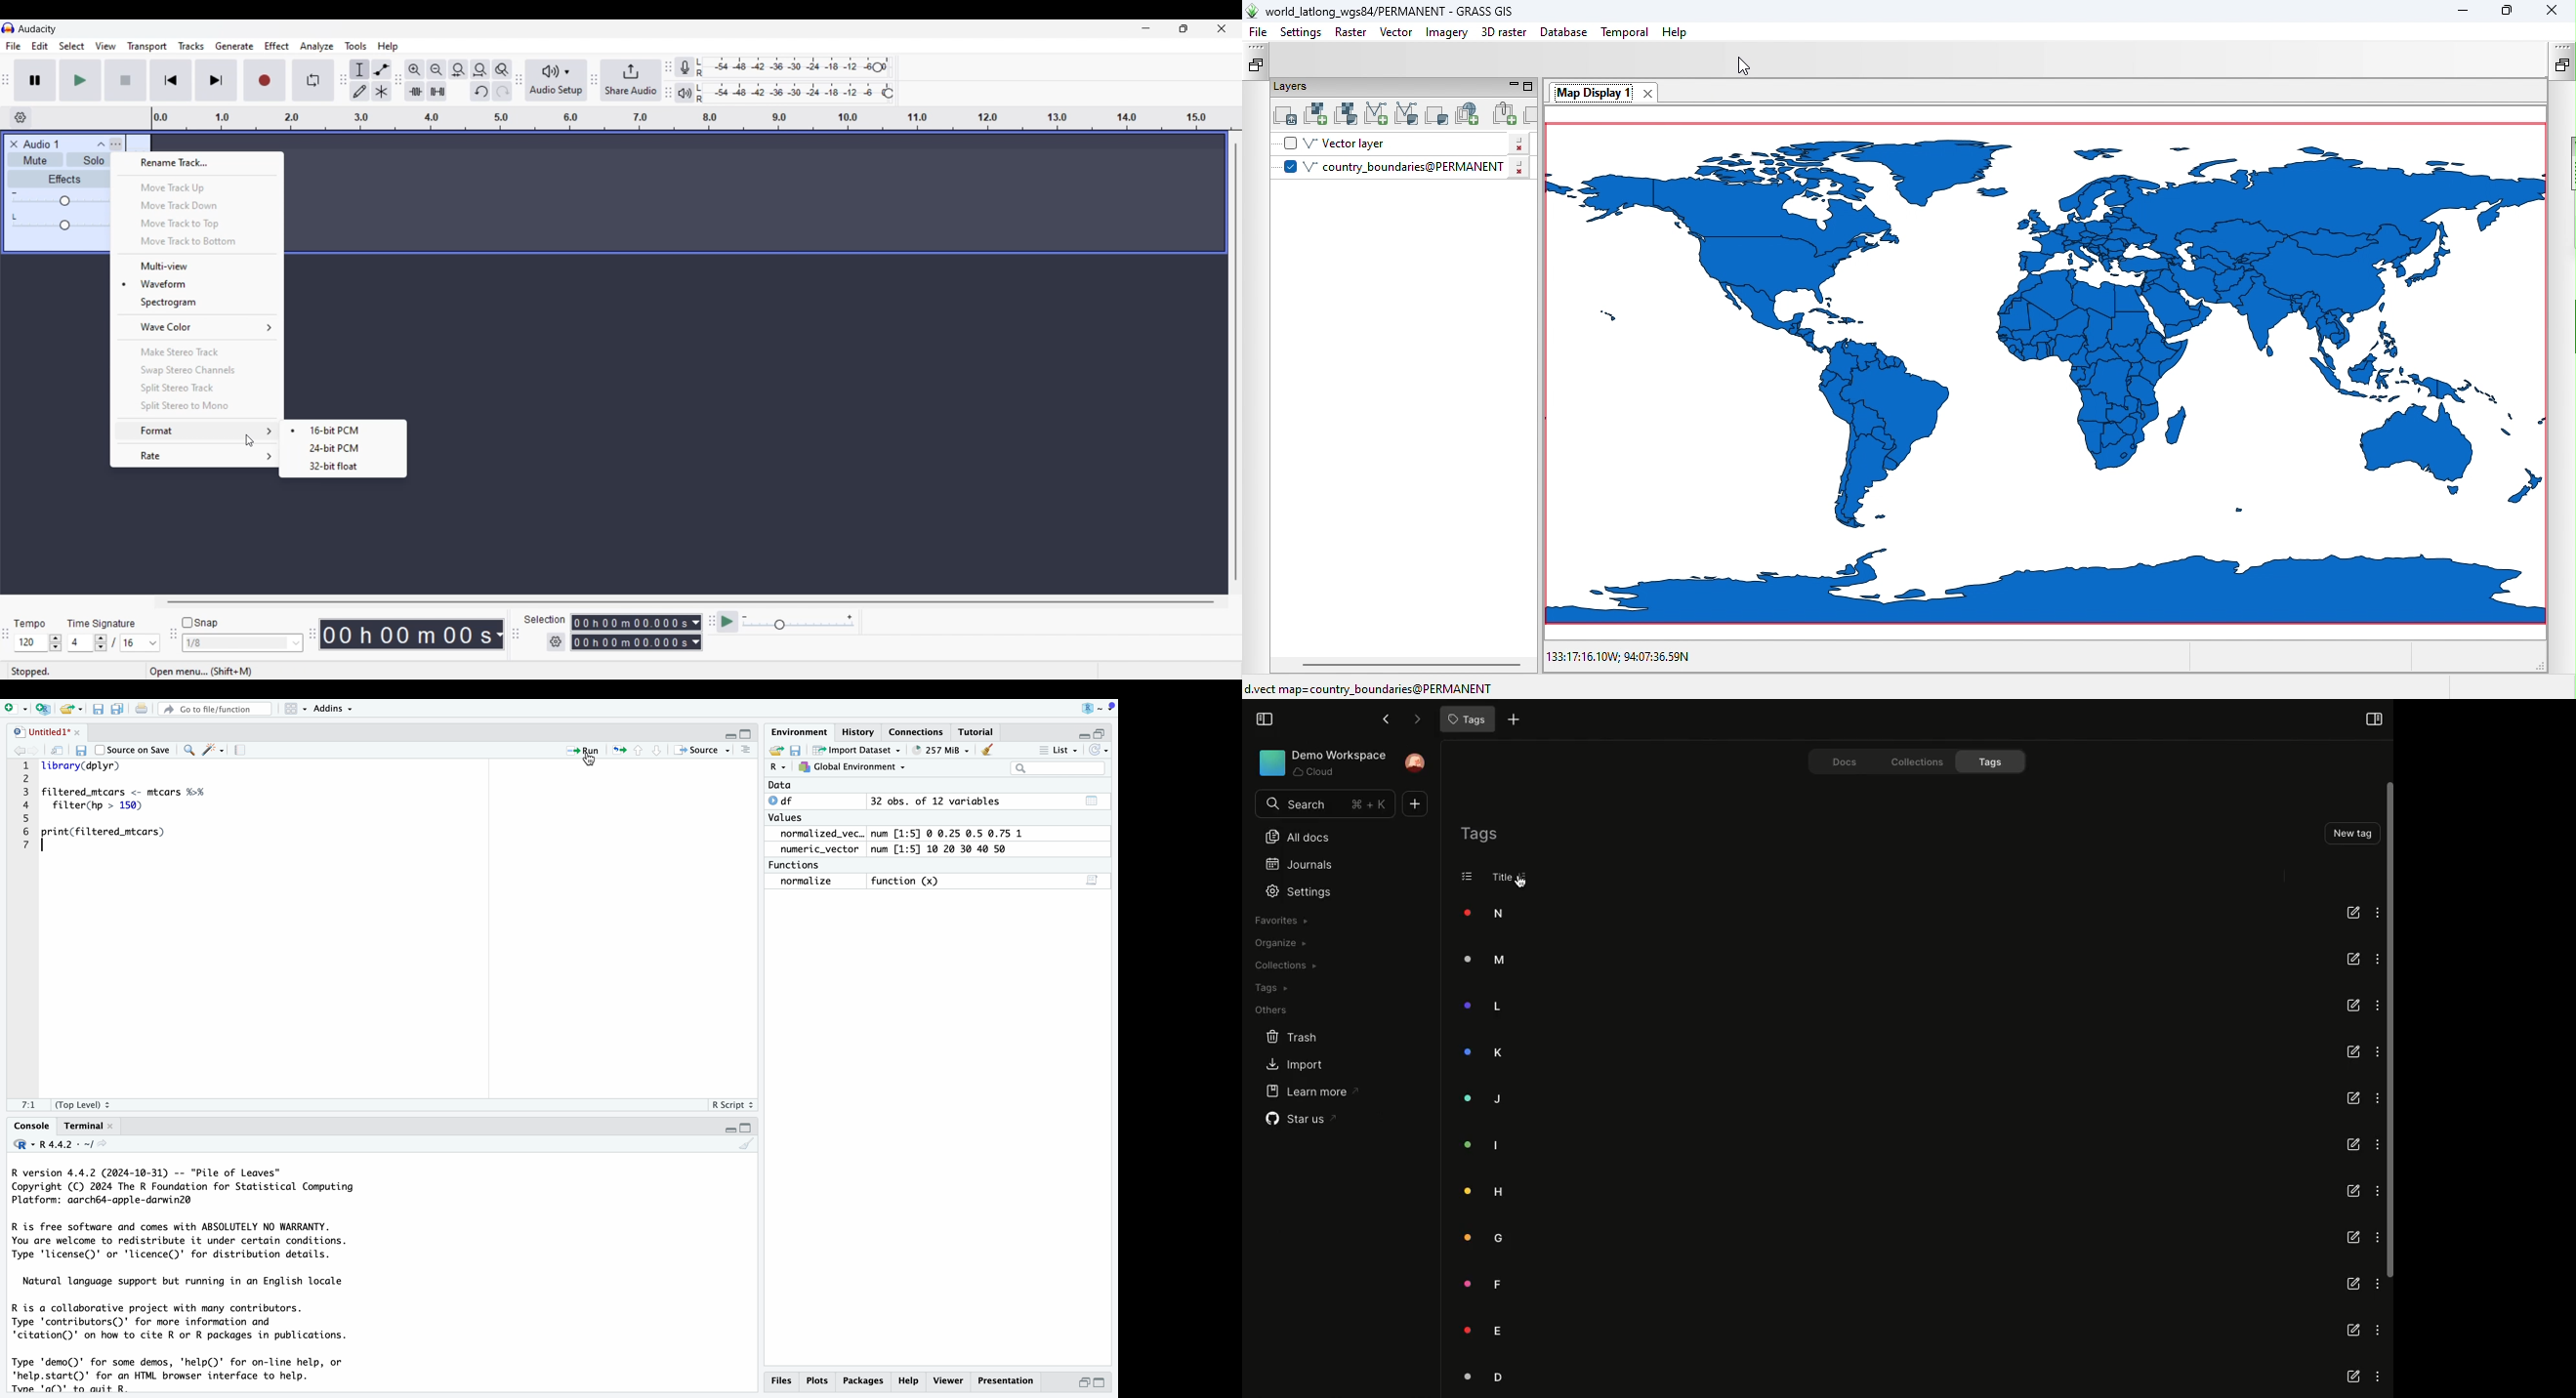 The width and height of the screenshot is (2576, 1400). I want to click on Stop, so click(126, 80).